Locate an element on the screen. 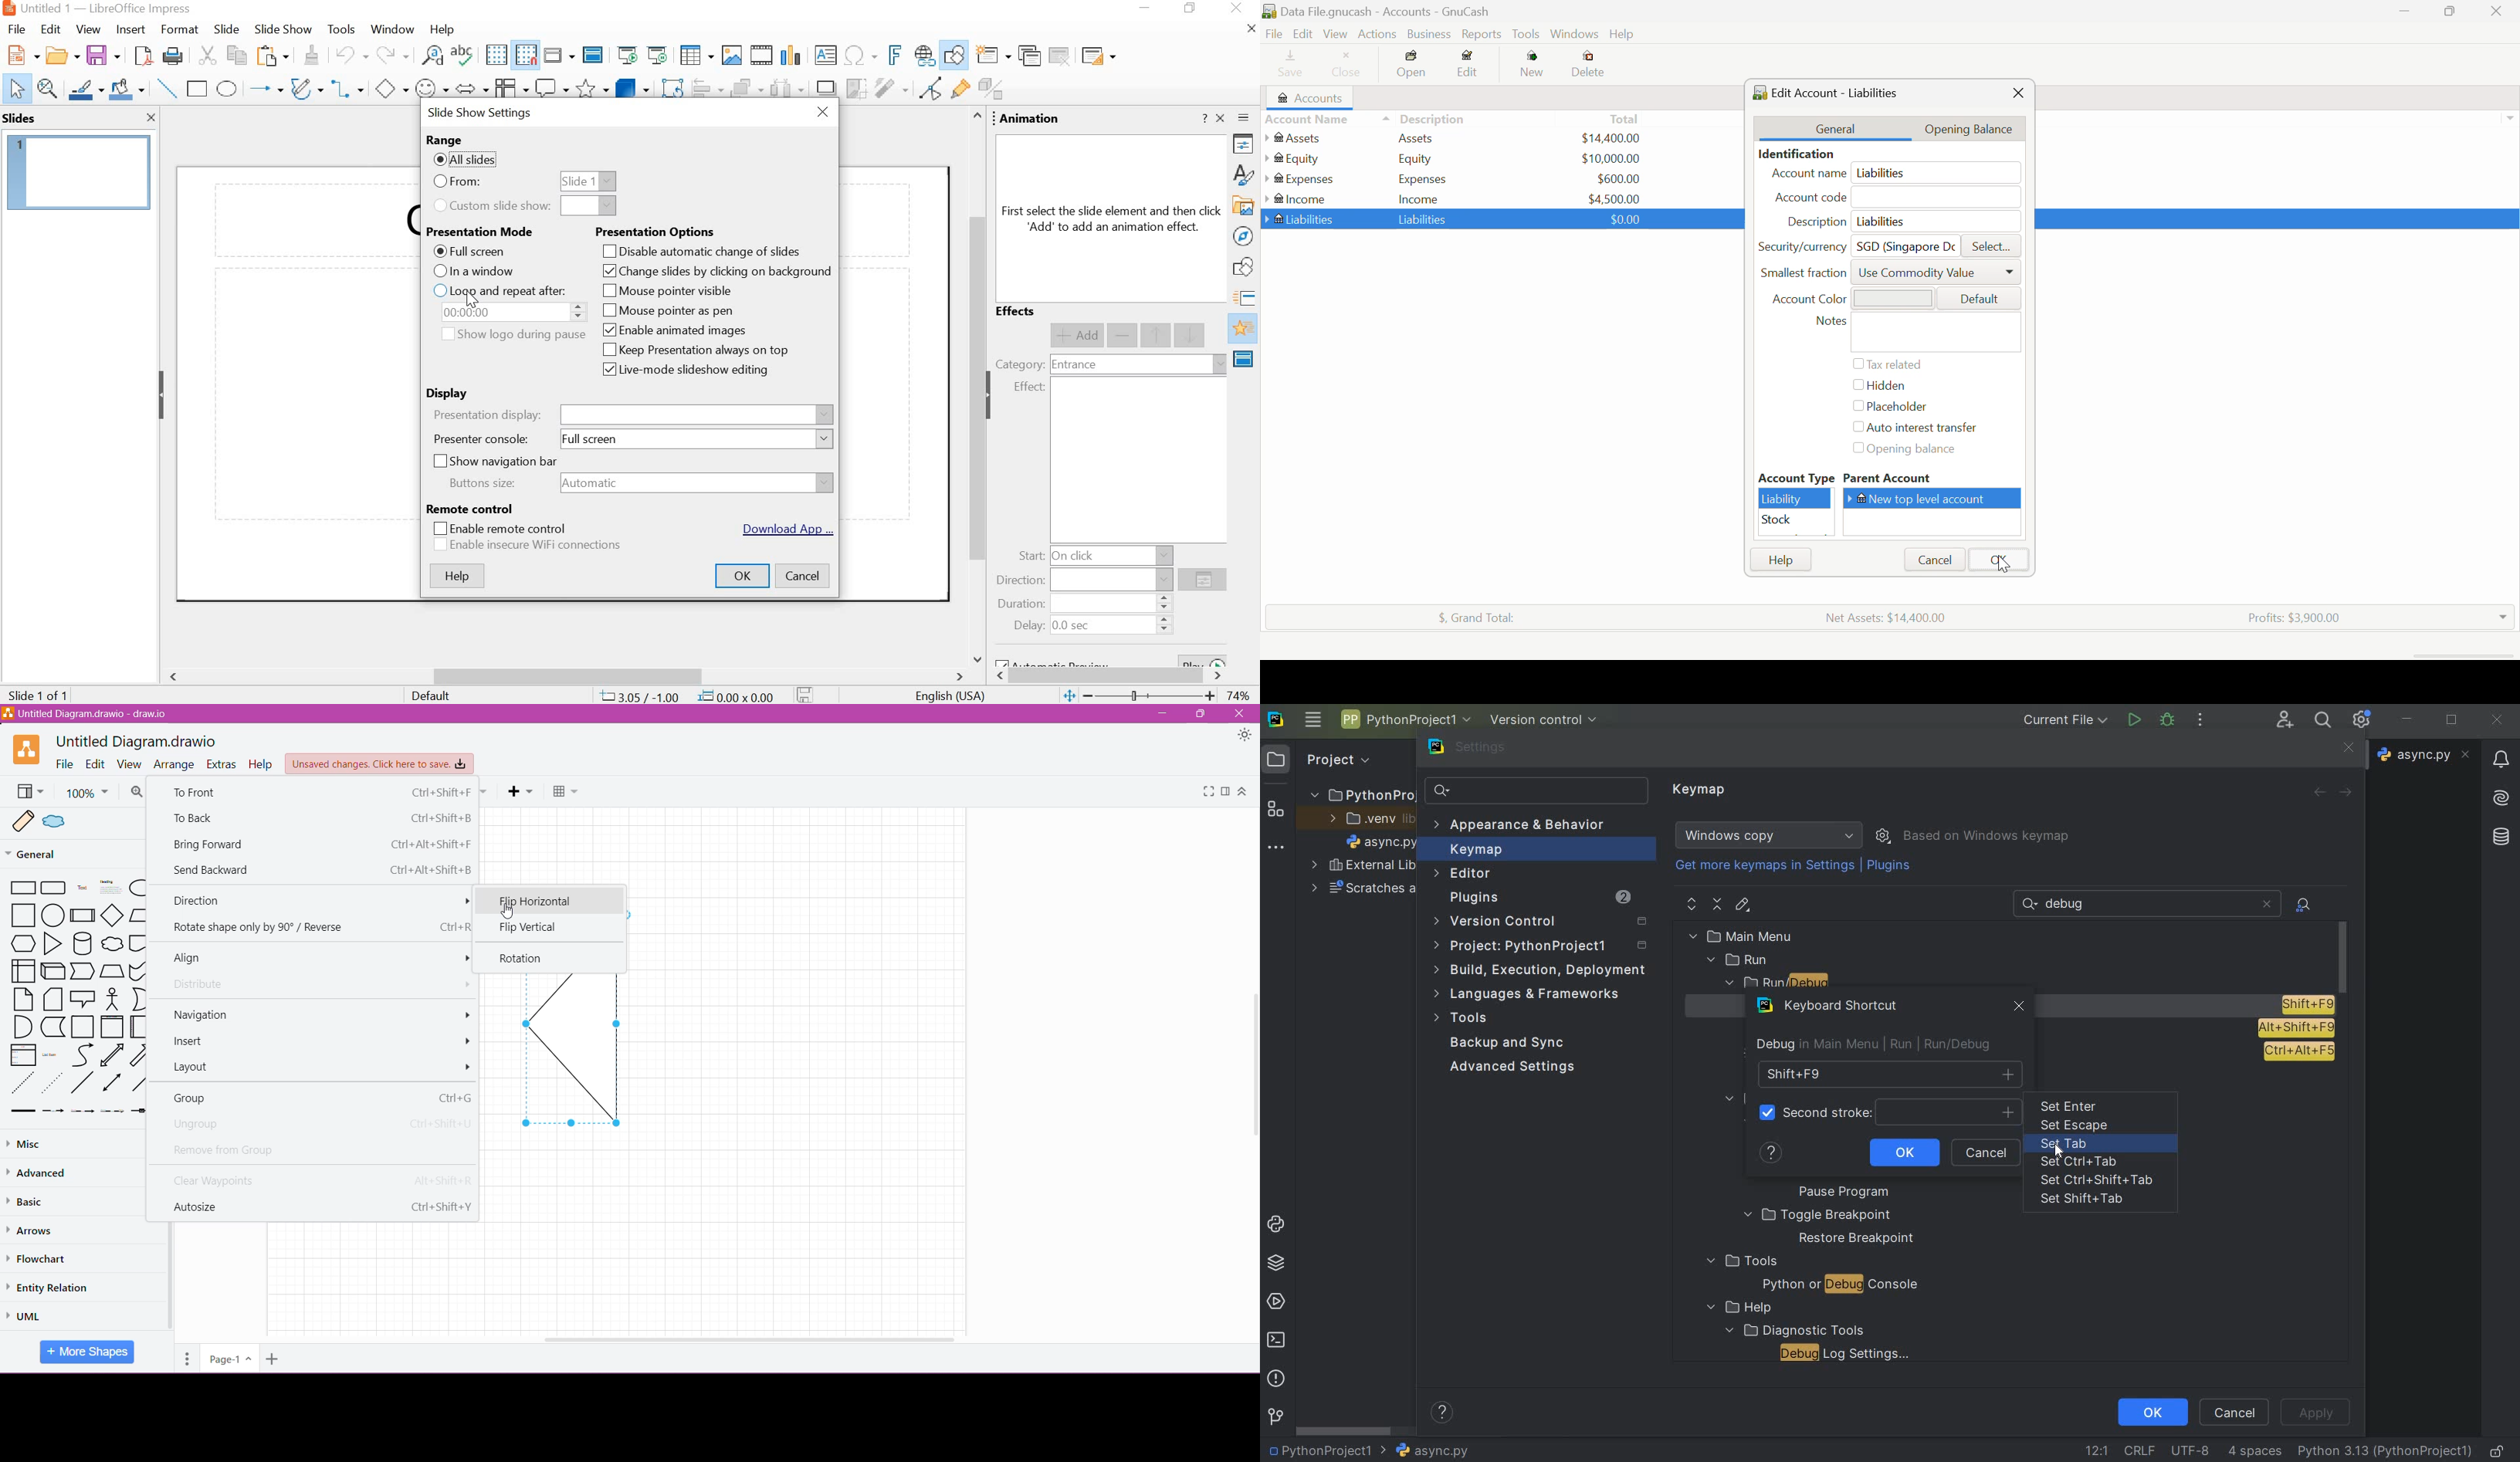 This screenshot has height=1484, width=2520. export as pdf is located at coordinates (141, 57).